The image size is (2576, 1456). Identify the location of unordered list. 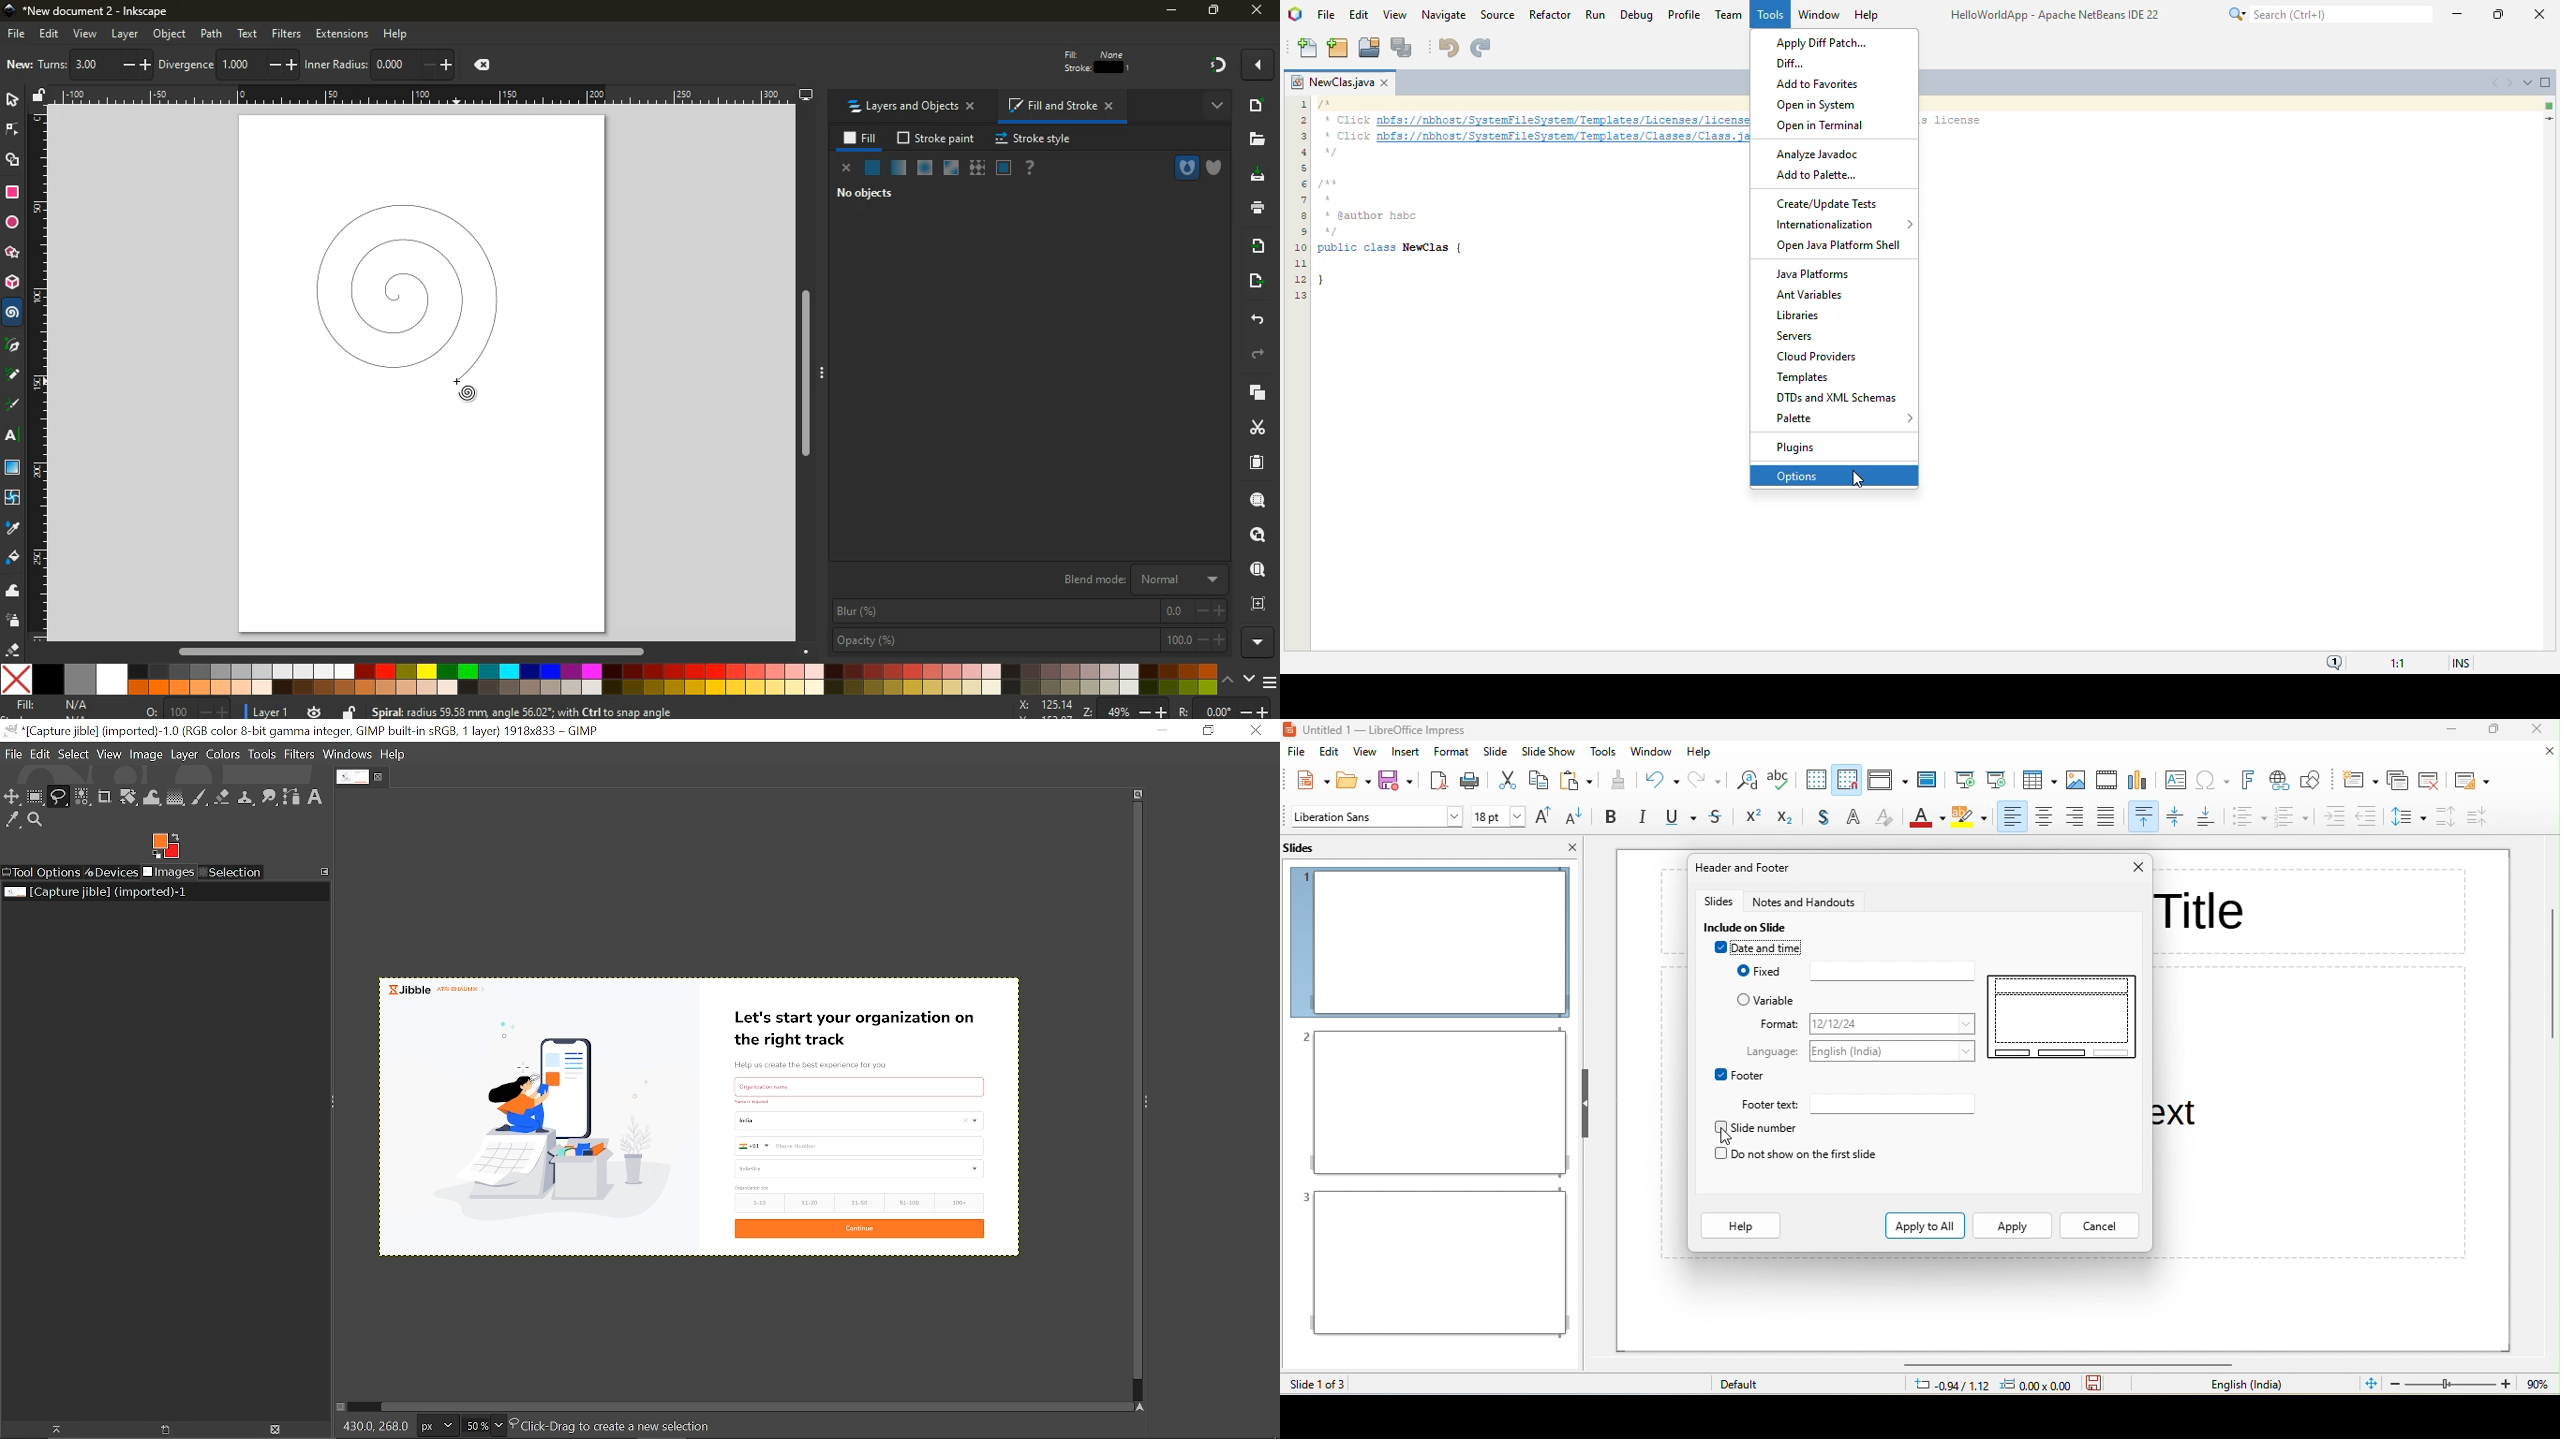
(2249, 819).